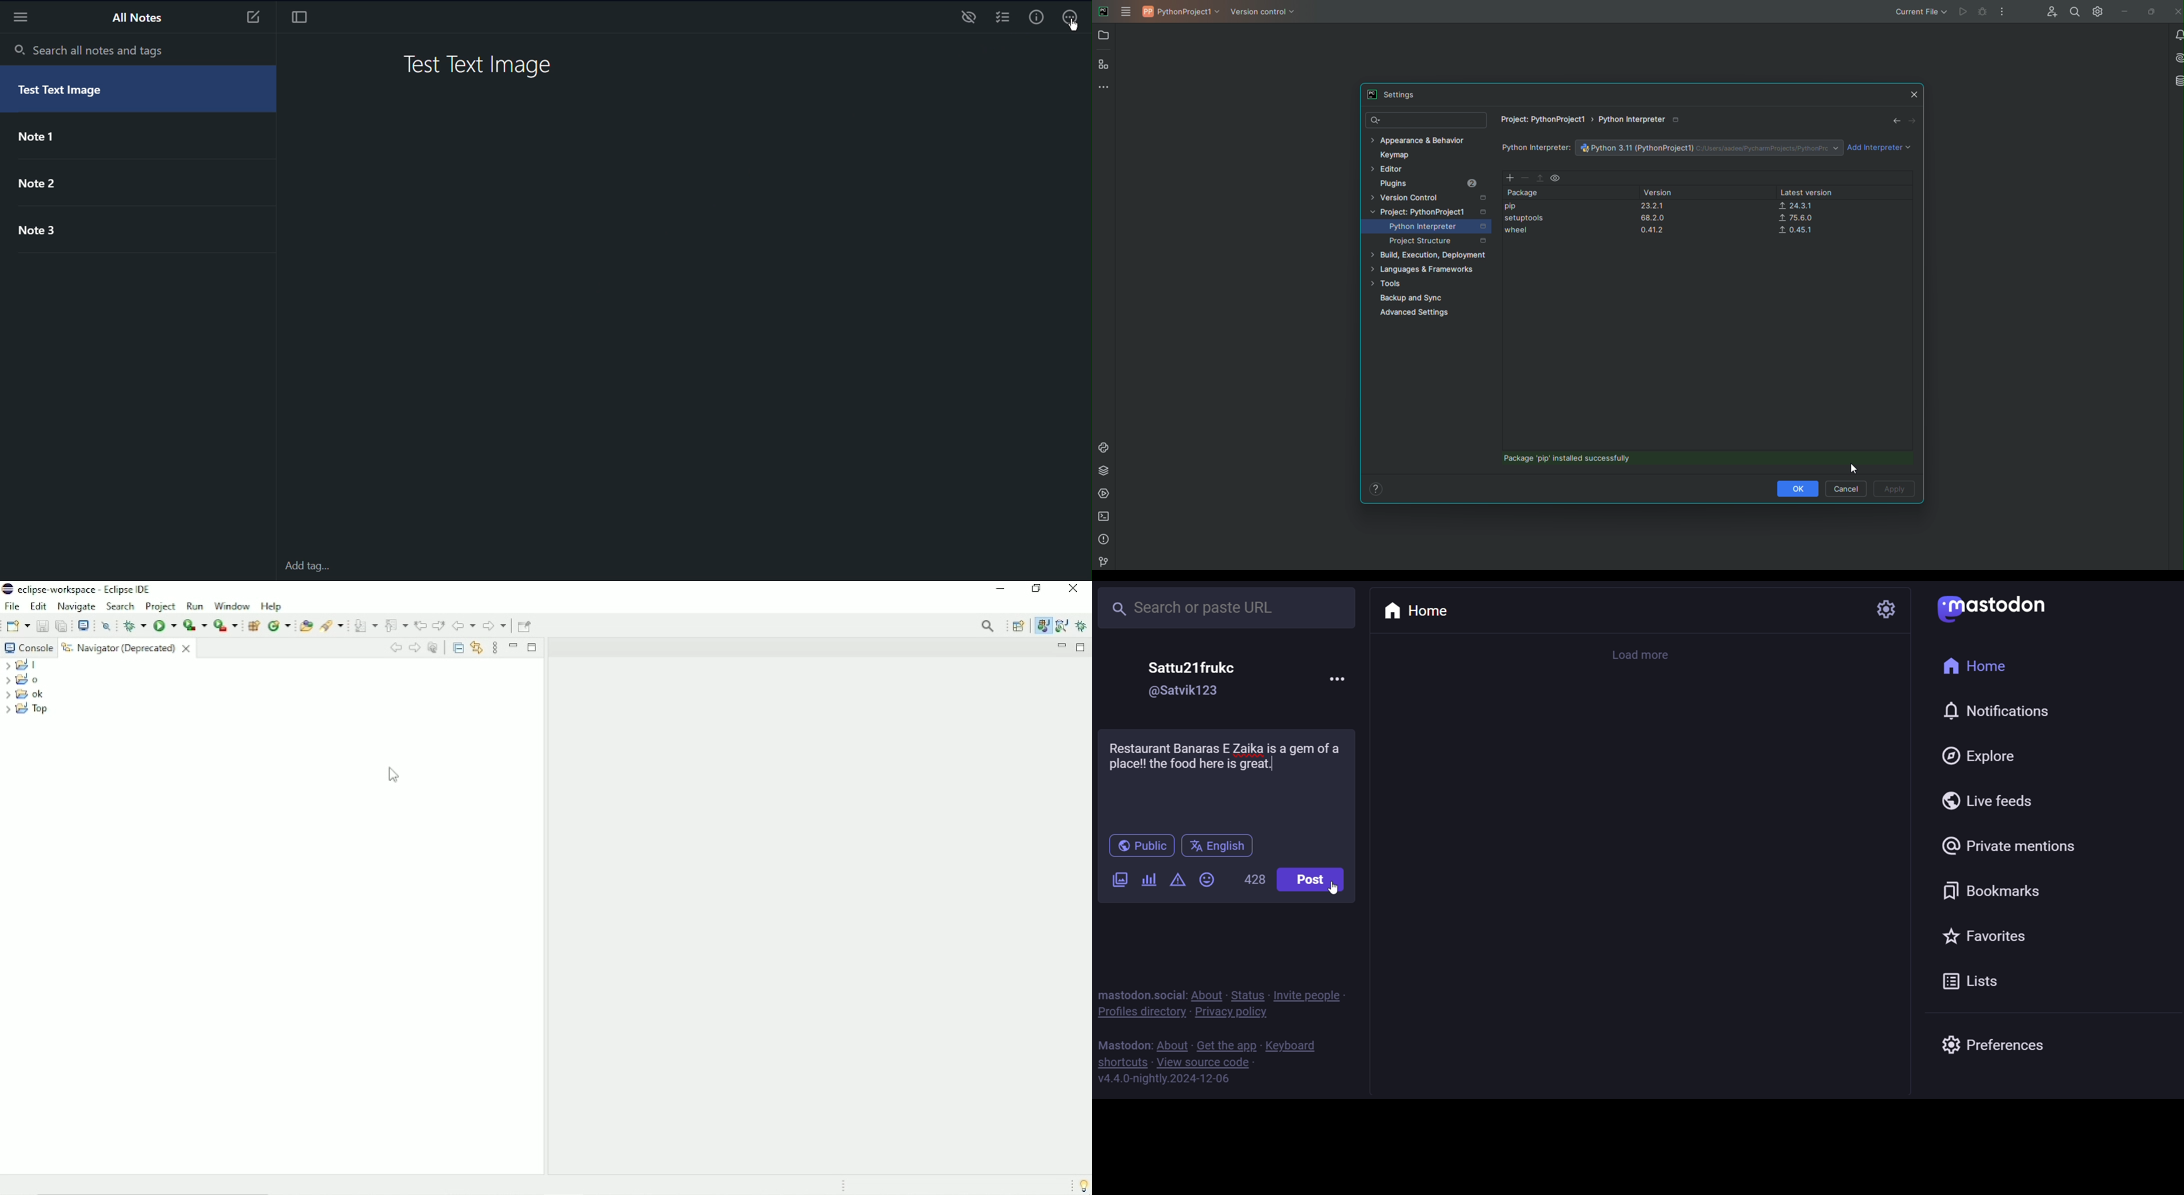 This screenshot has width=2184, height=1204. What do you see at coordinates (471, 70) in the screenshot?
I see `Test Text Image` at bounding box center [471, 70].